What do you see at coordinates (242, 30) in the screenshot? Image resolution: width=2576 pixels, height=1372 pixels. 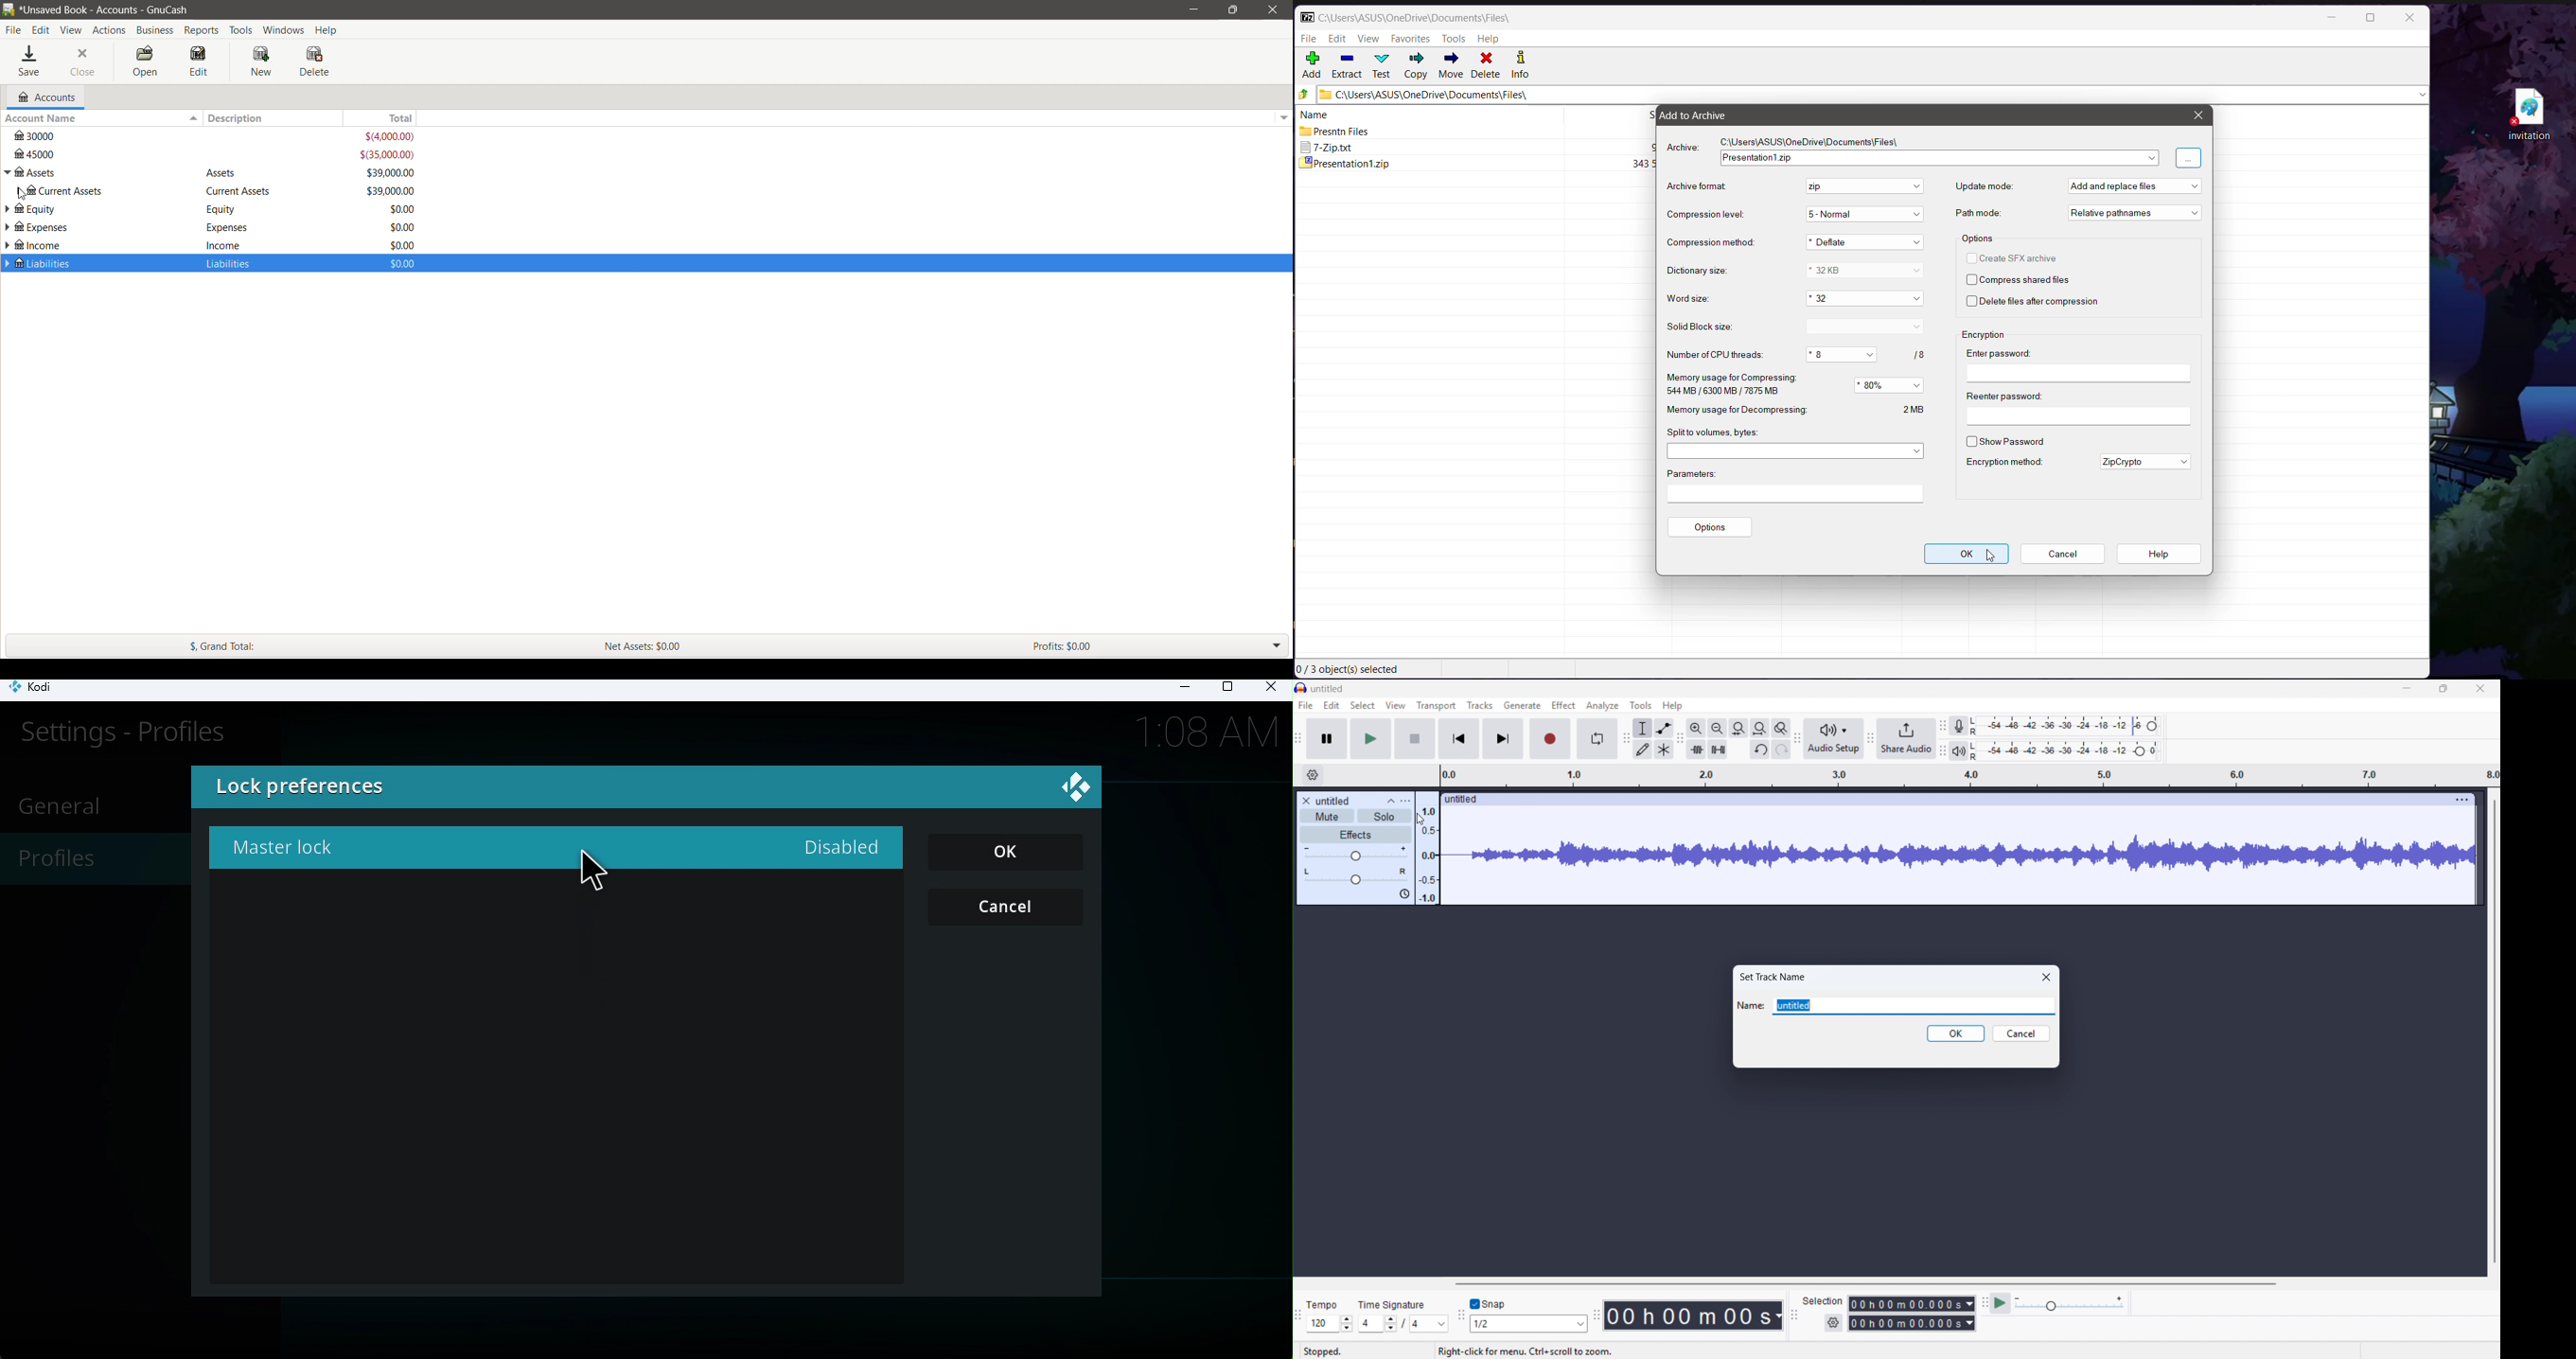 I see `Tools` at bounding box center [242, 30].